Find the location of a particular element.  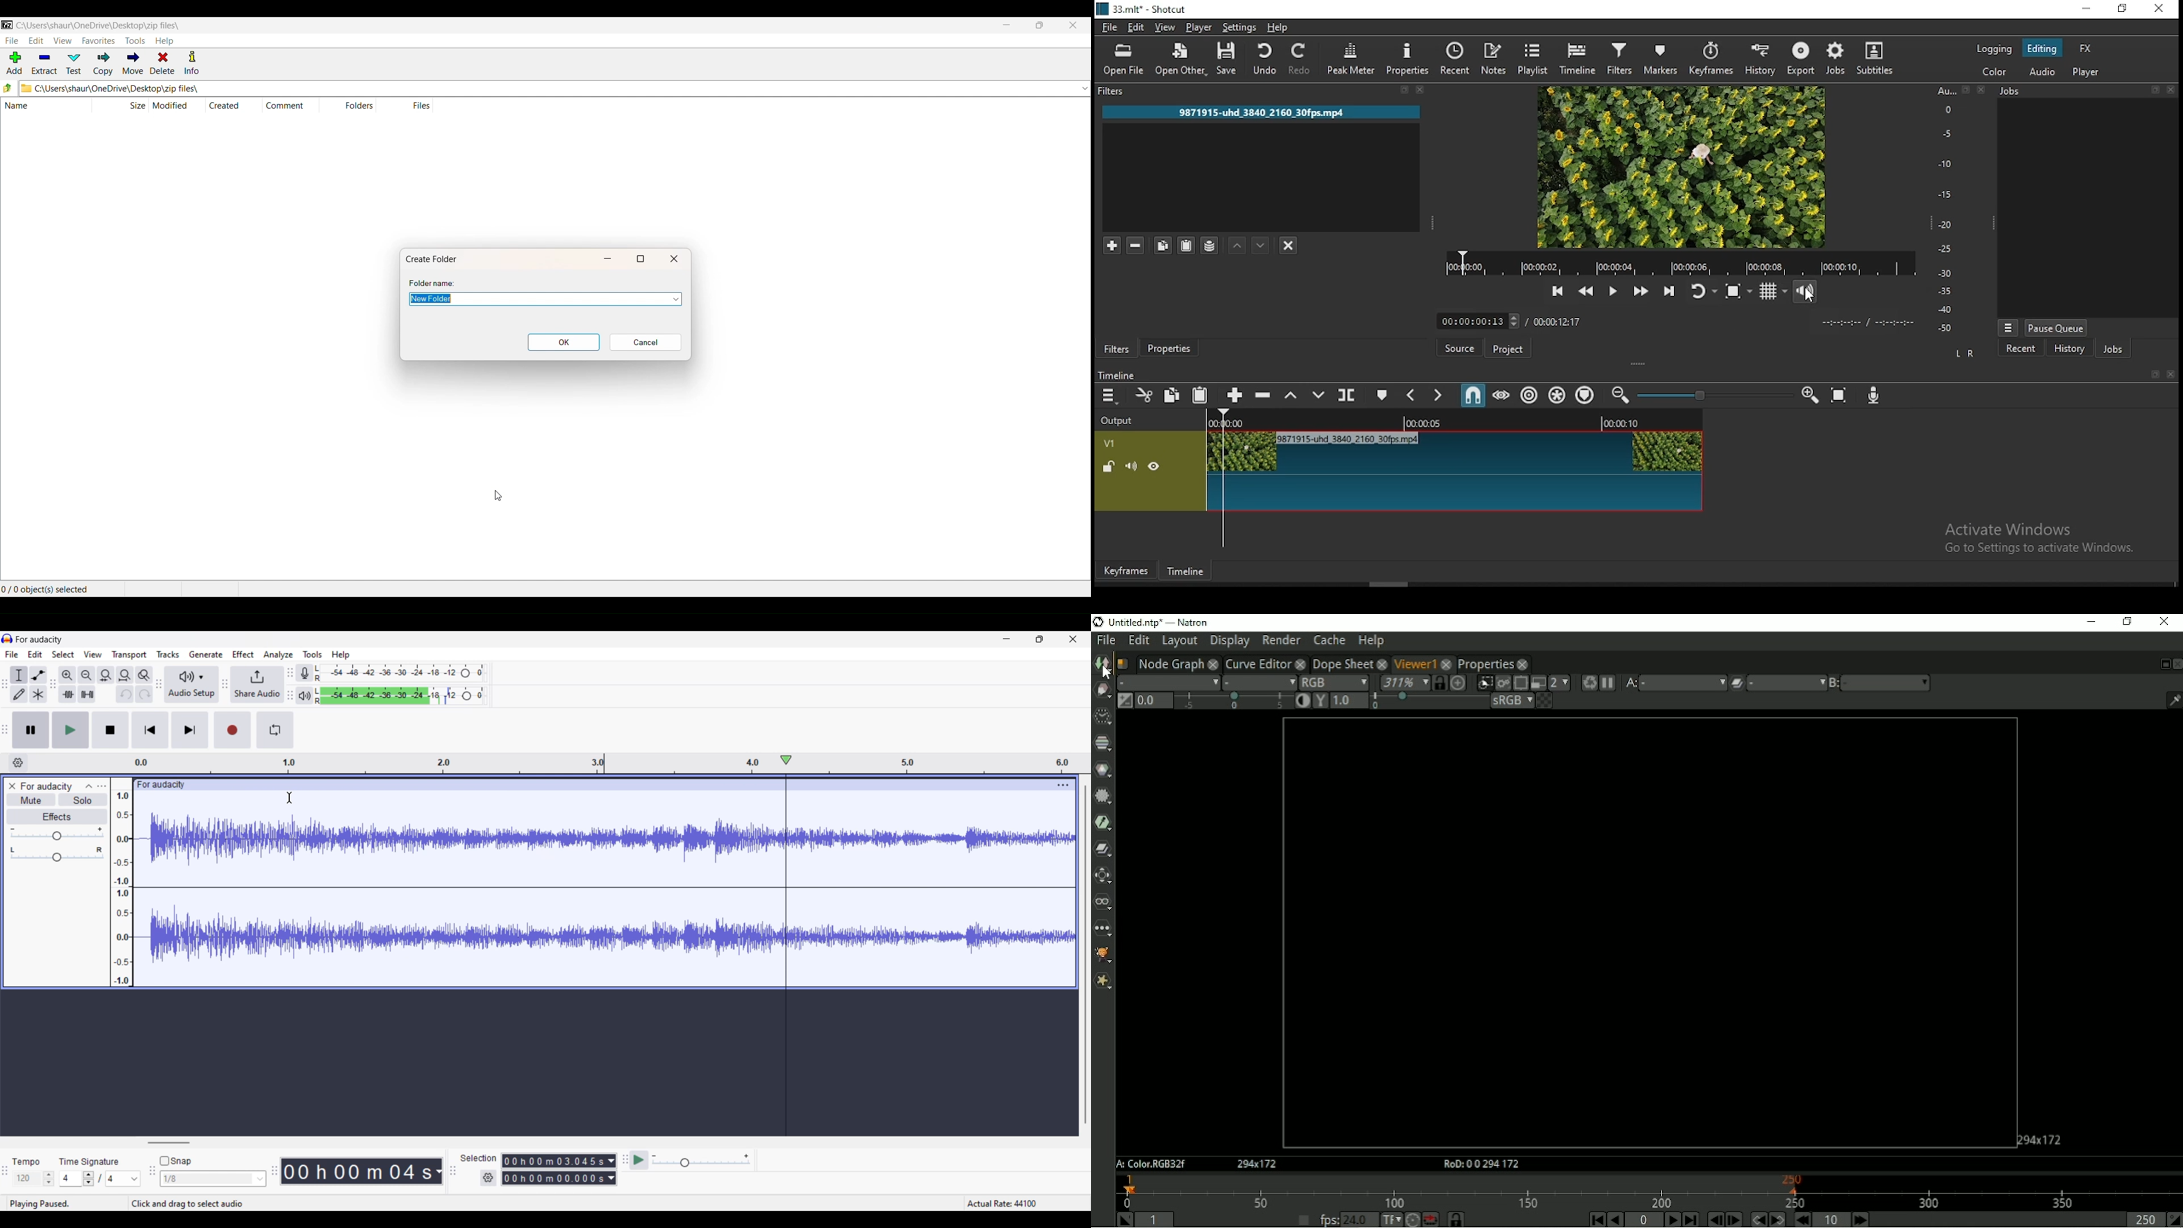

Play at speed once/Play at speed is located at coordinates (640, 1160).